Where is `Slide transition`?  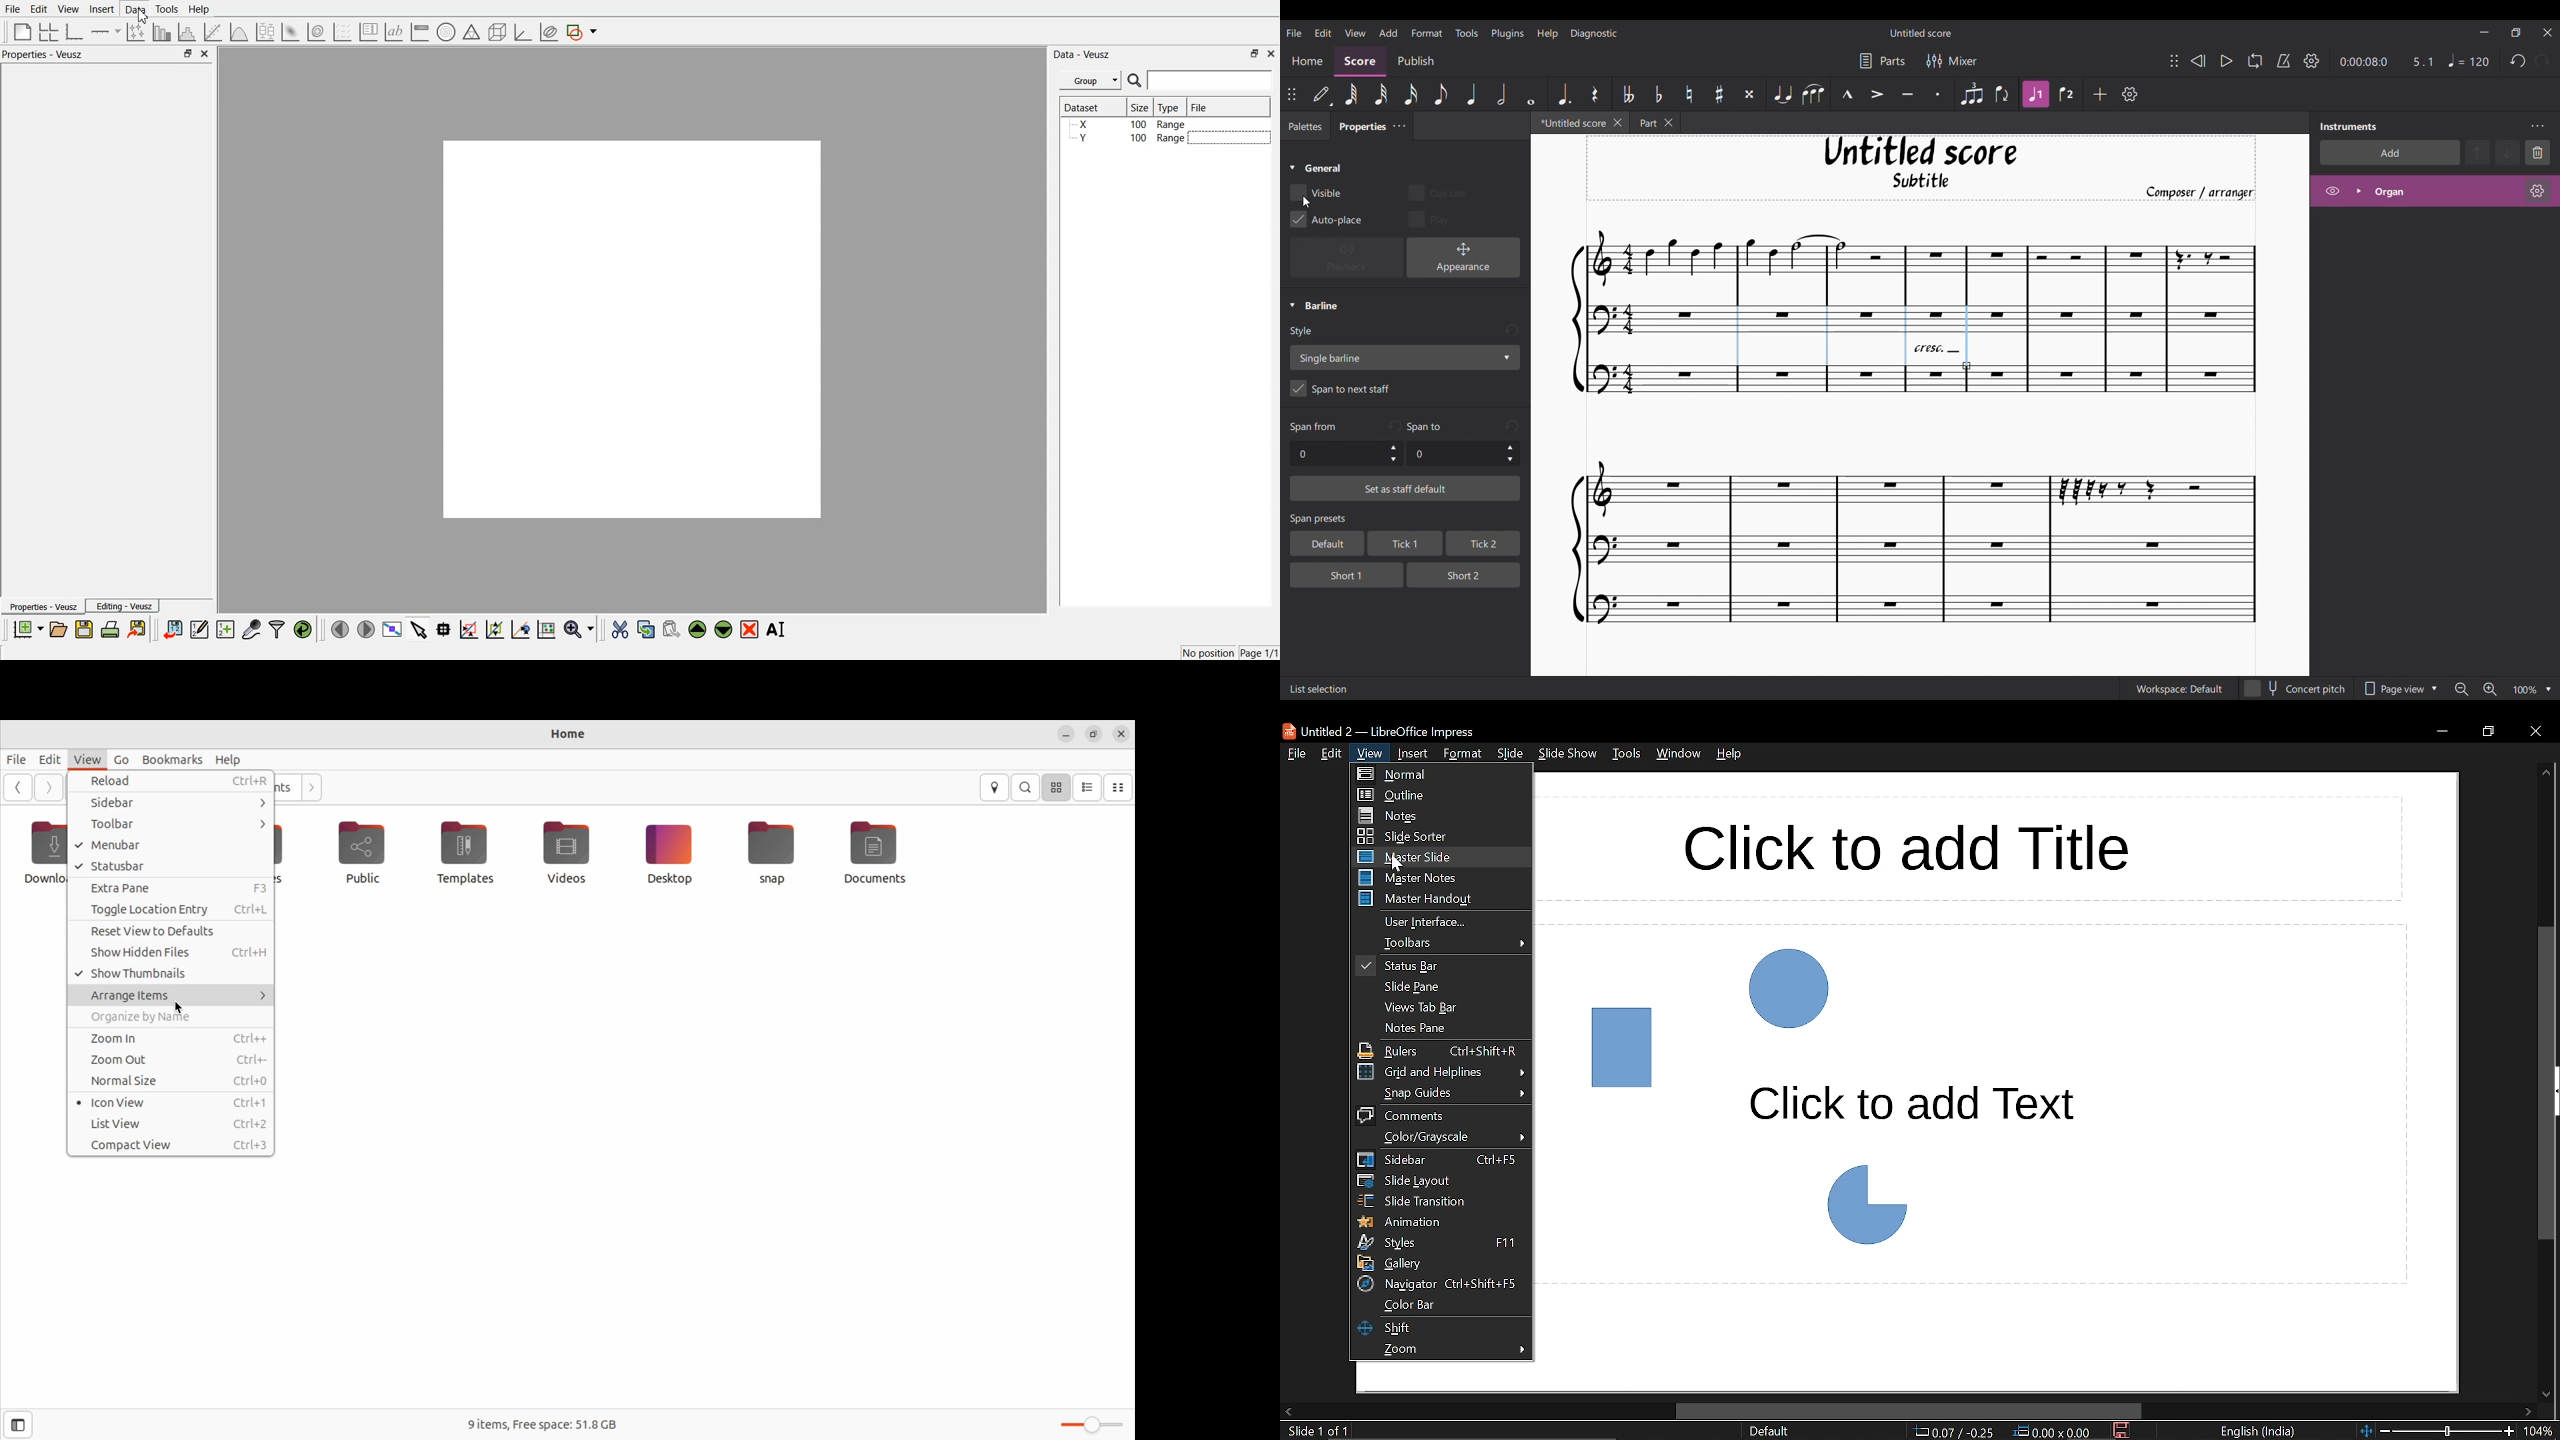
Slide transition is located at coordinates (1441, 1201).